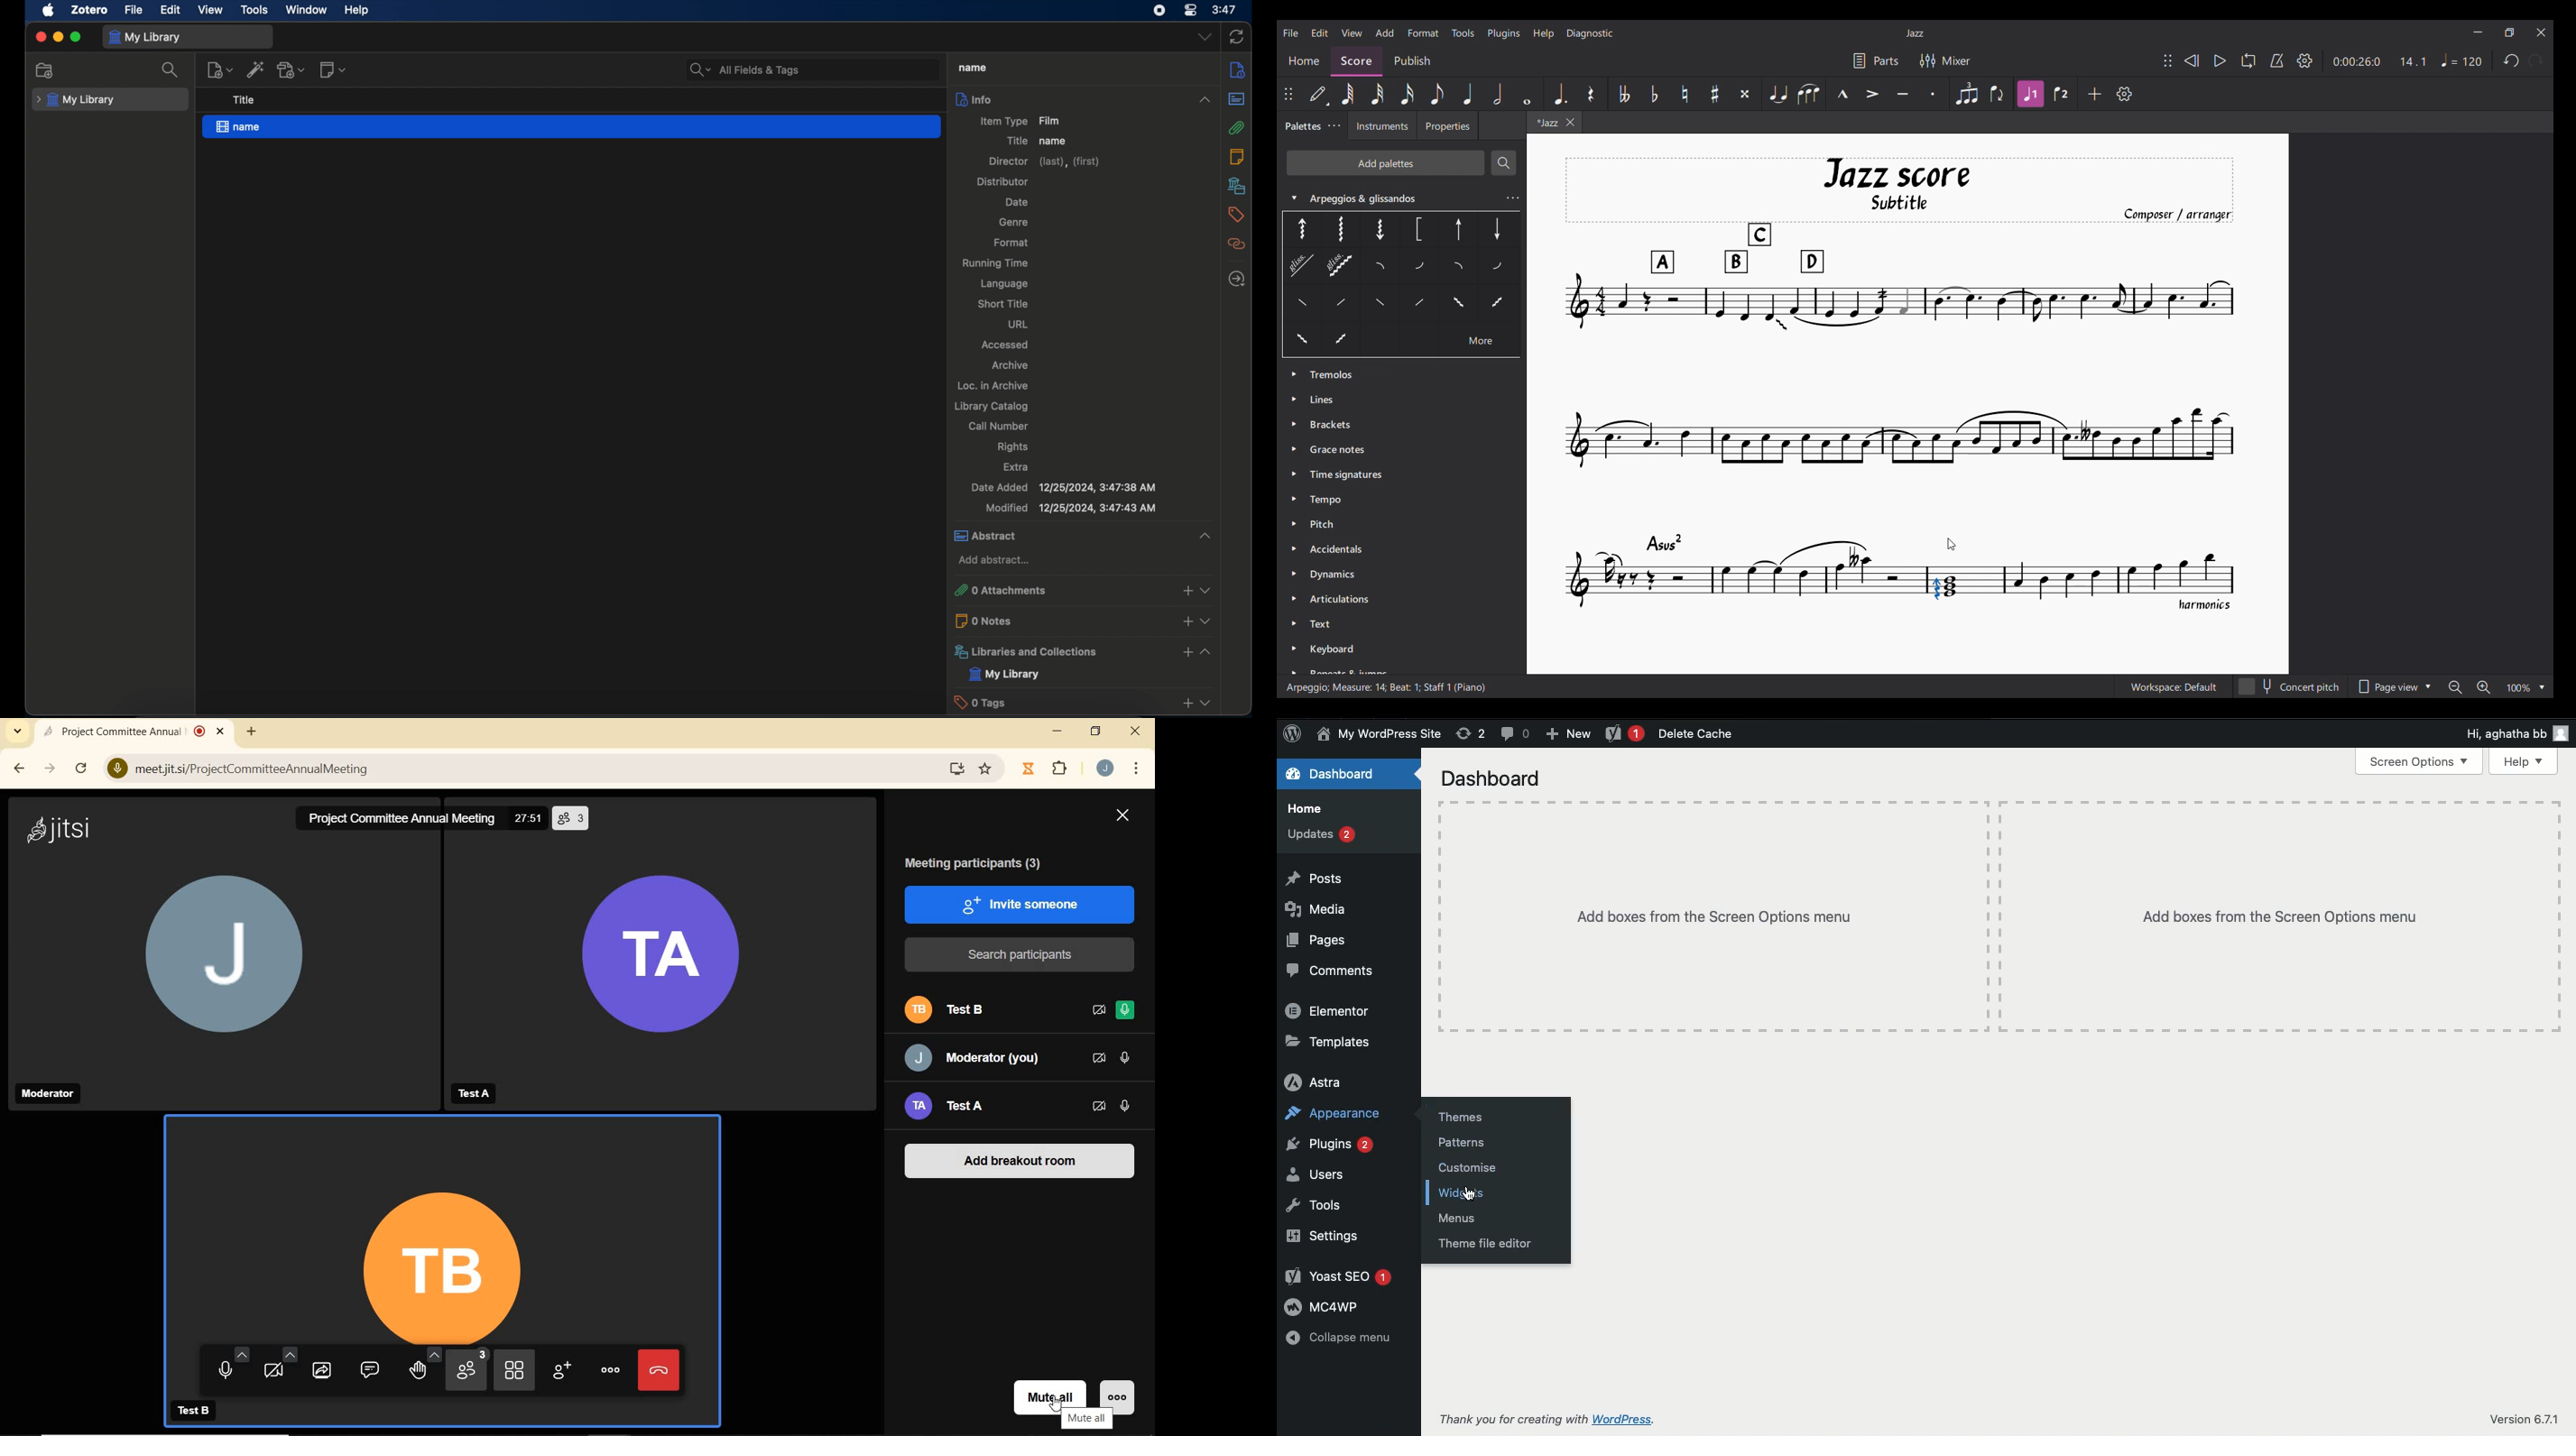  What do you see at coordinates (20, 769) in the screenshot?
I see `BACK` at bounding box center [20, 769].